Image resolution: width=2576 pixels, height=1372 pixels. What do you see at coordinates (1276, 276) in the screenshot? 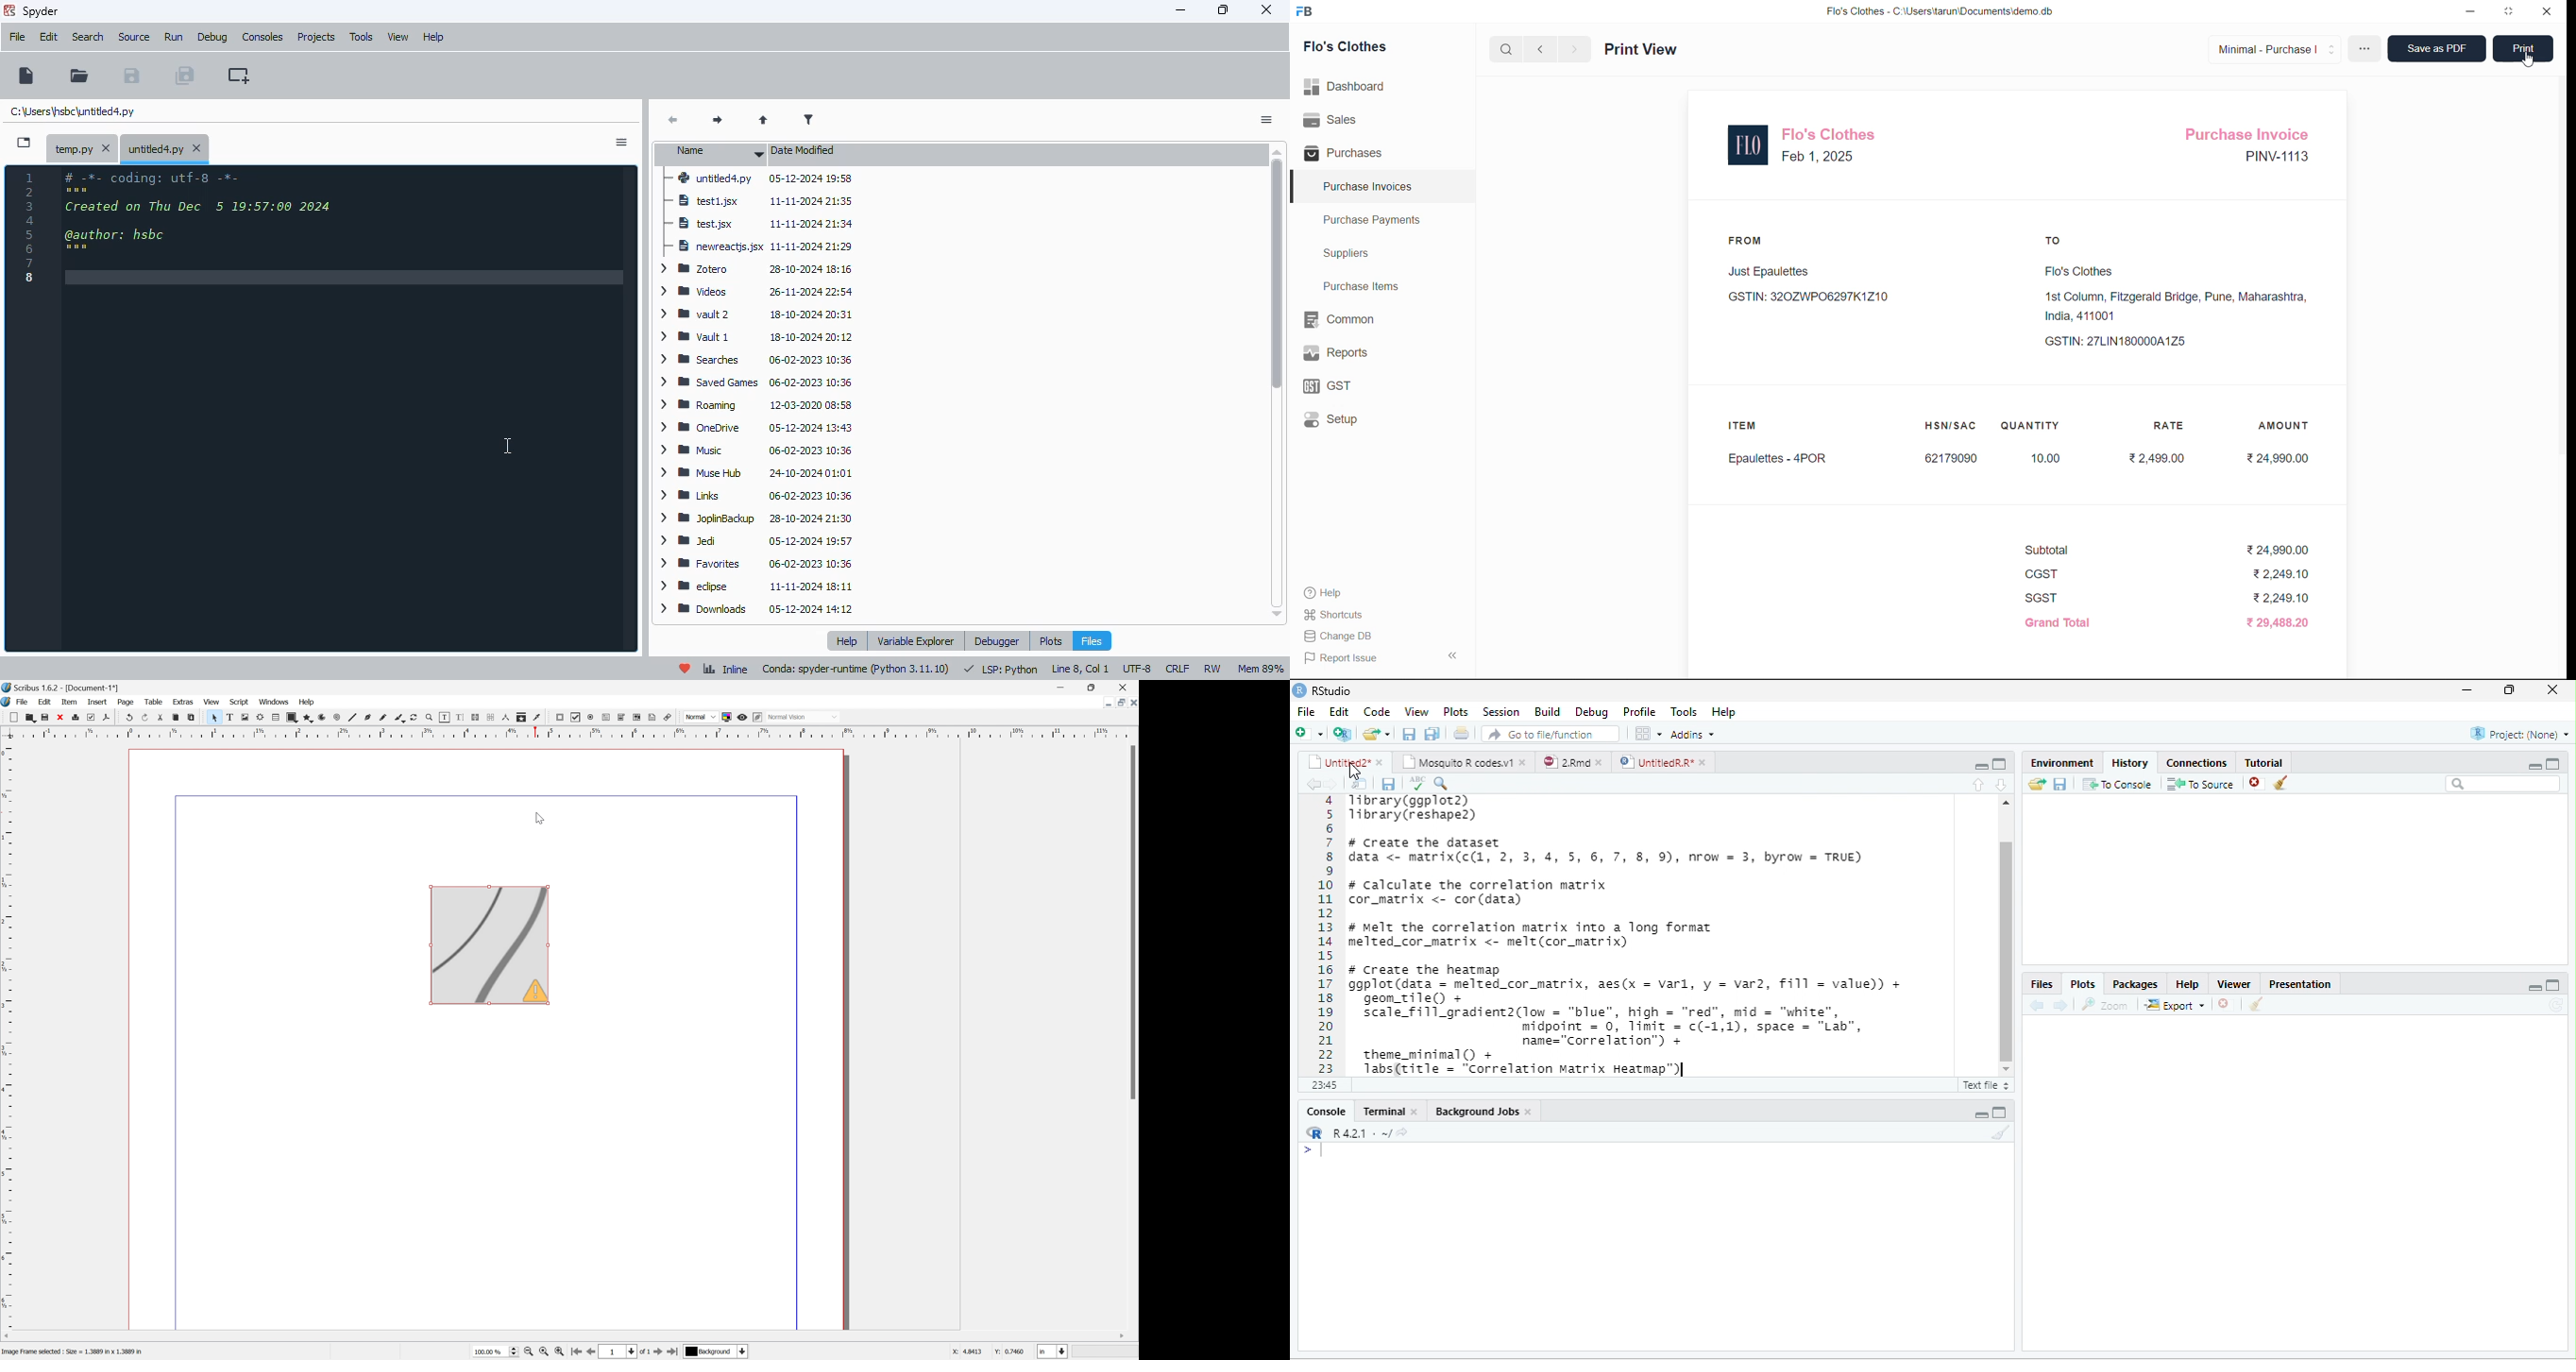
I see `vertical scroll bar` at bounding box center [1276, 276].